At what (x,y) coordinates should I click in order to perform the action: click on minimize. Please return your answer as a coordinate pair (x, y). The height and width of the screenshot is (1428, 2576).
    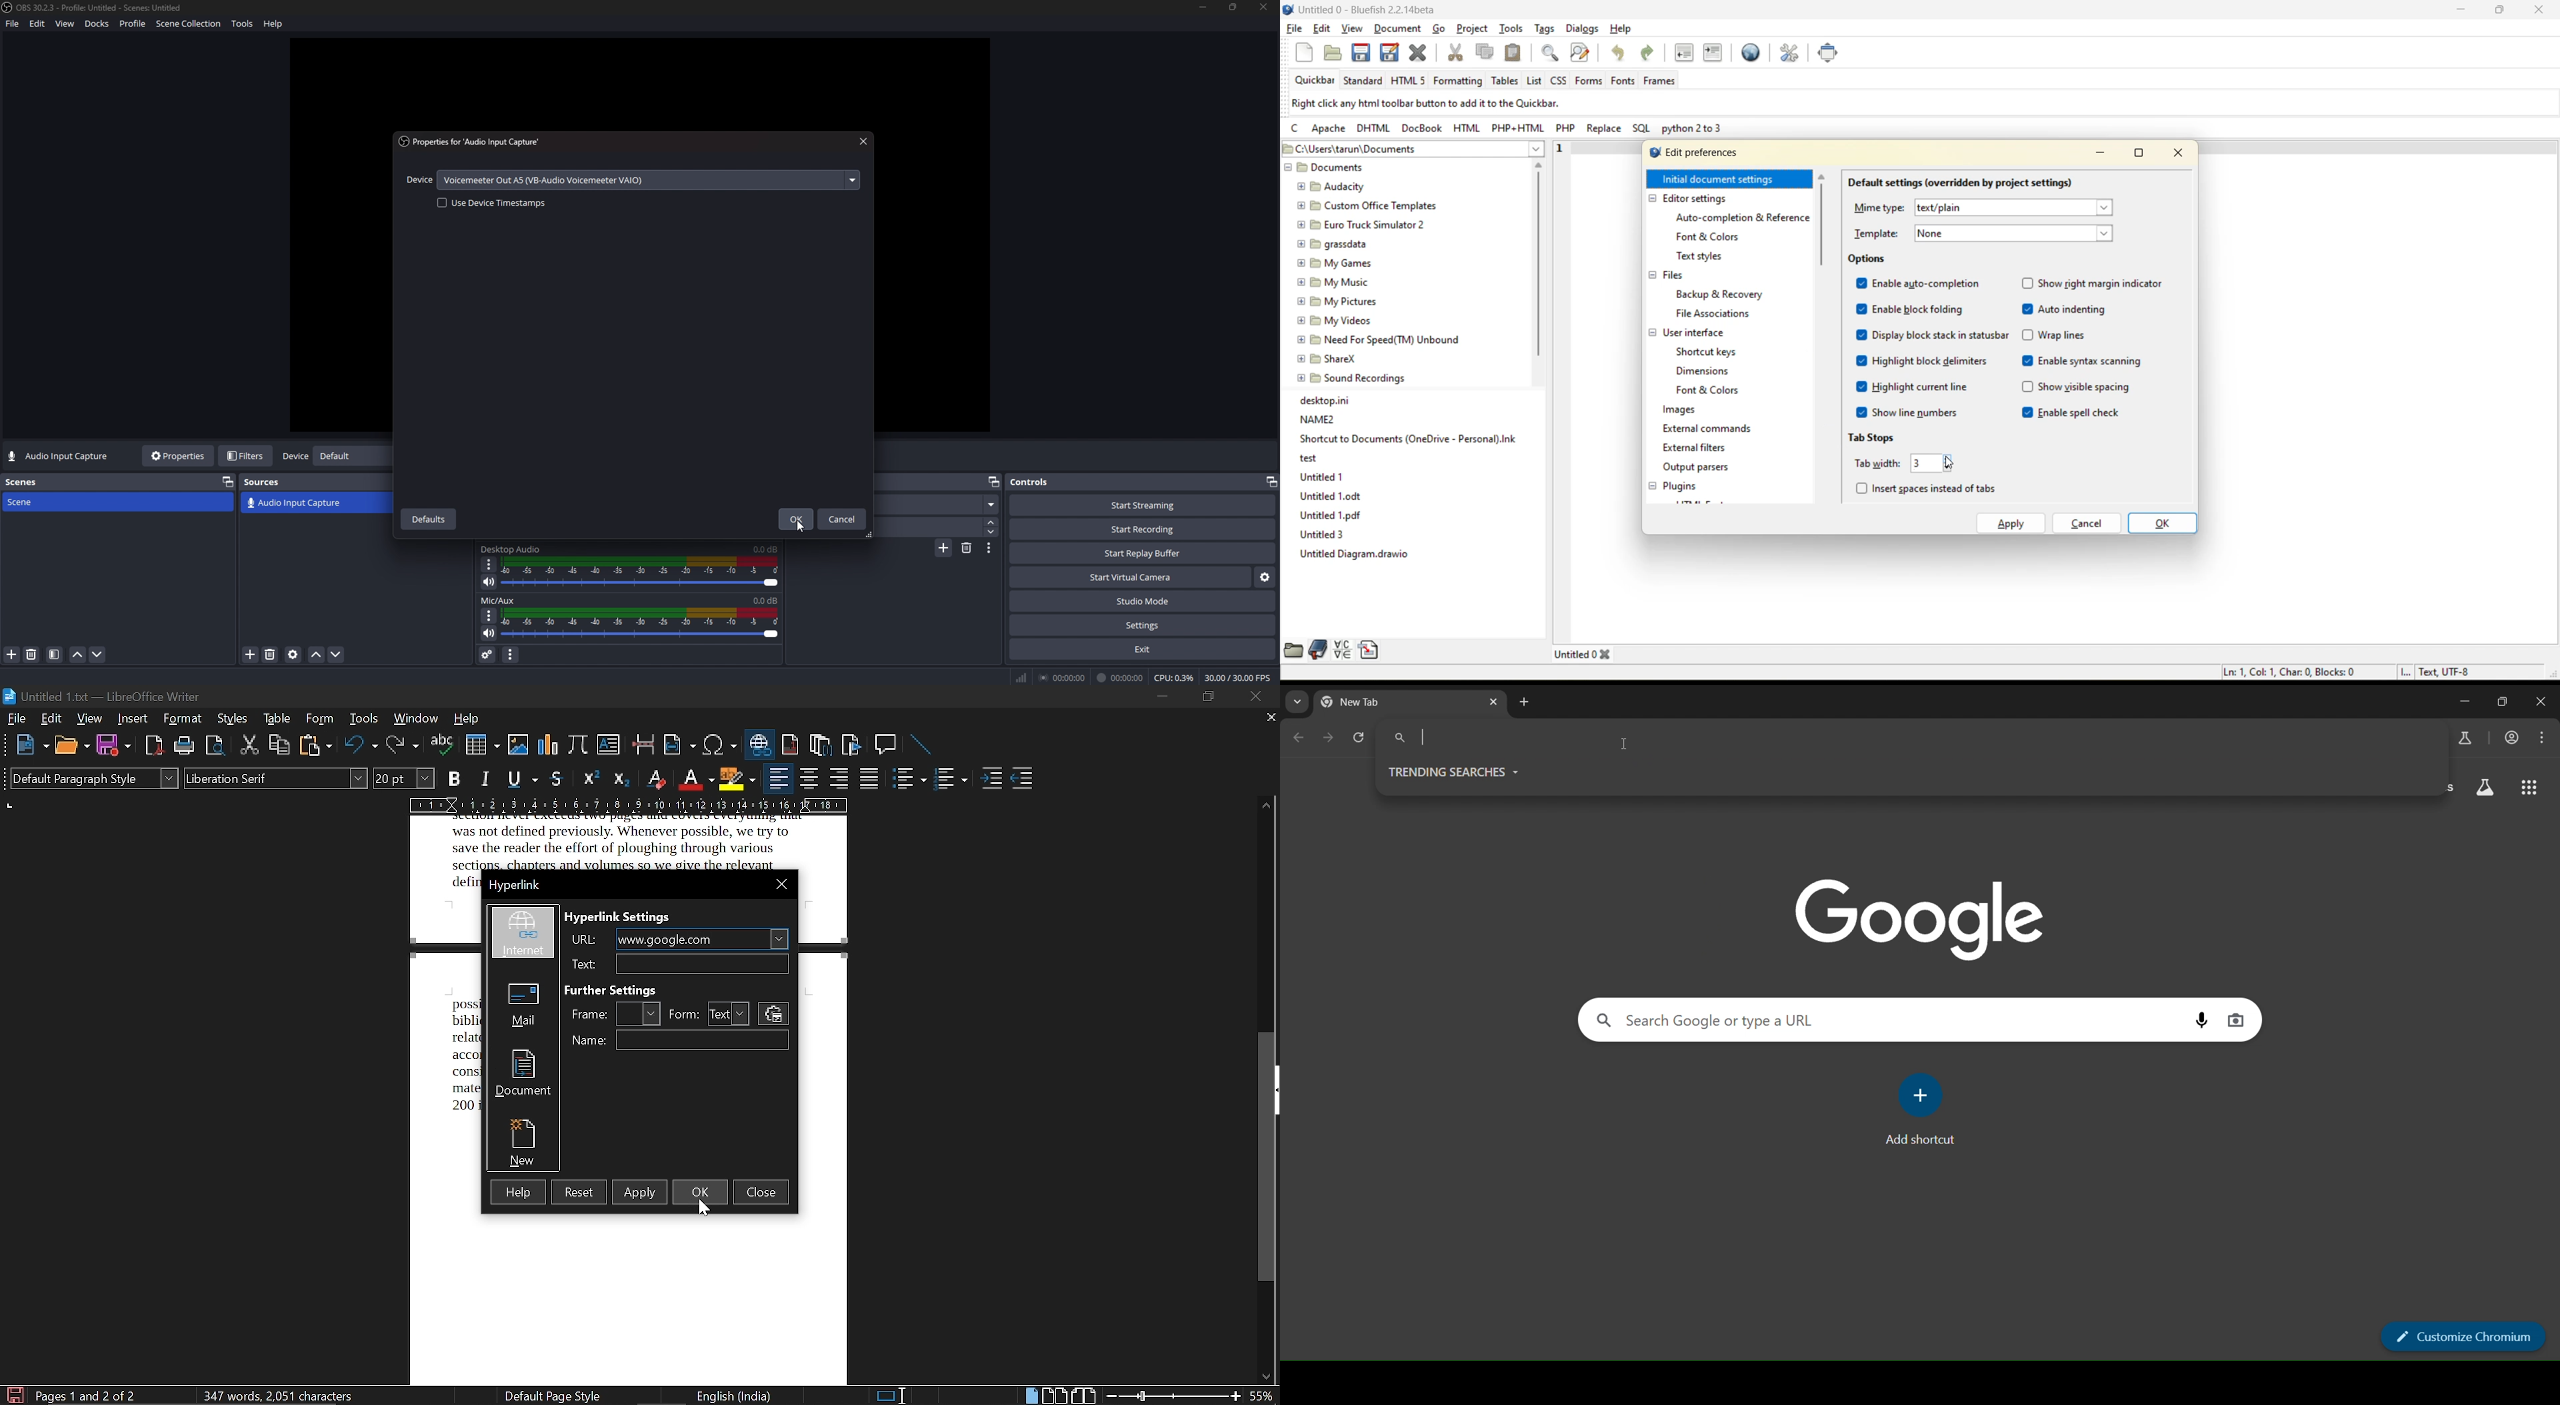
    Looking at the image, I should click on (1203, 7).